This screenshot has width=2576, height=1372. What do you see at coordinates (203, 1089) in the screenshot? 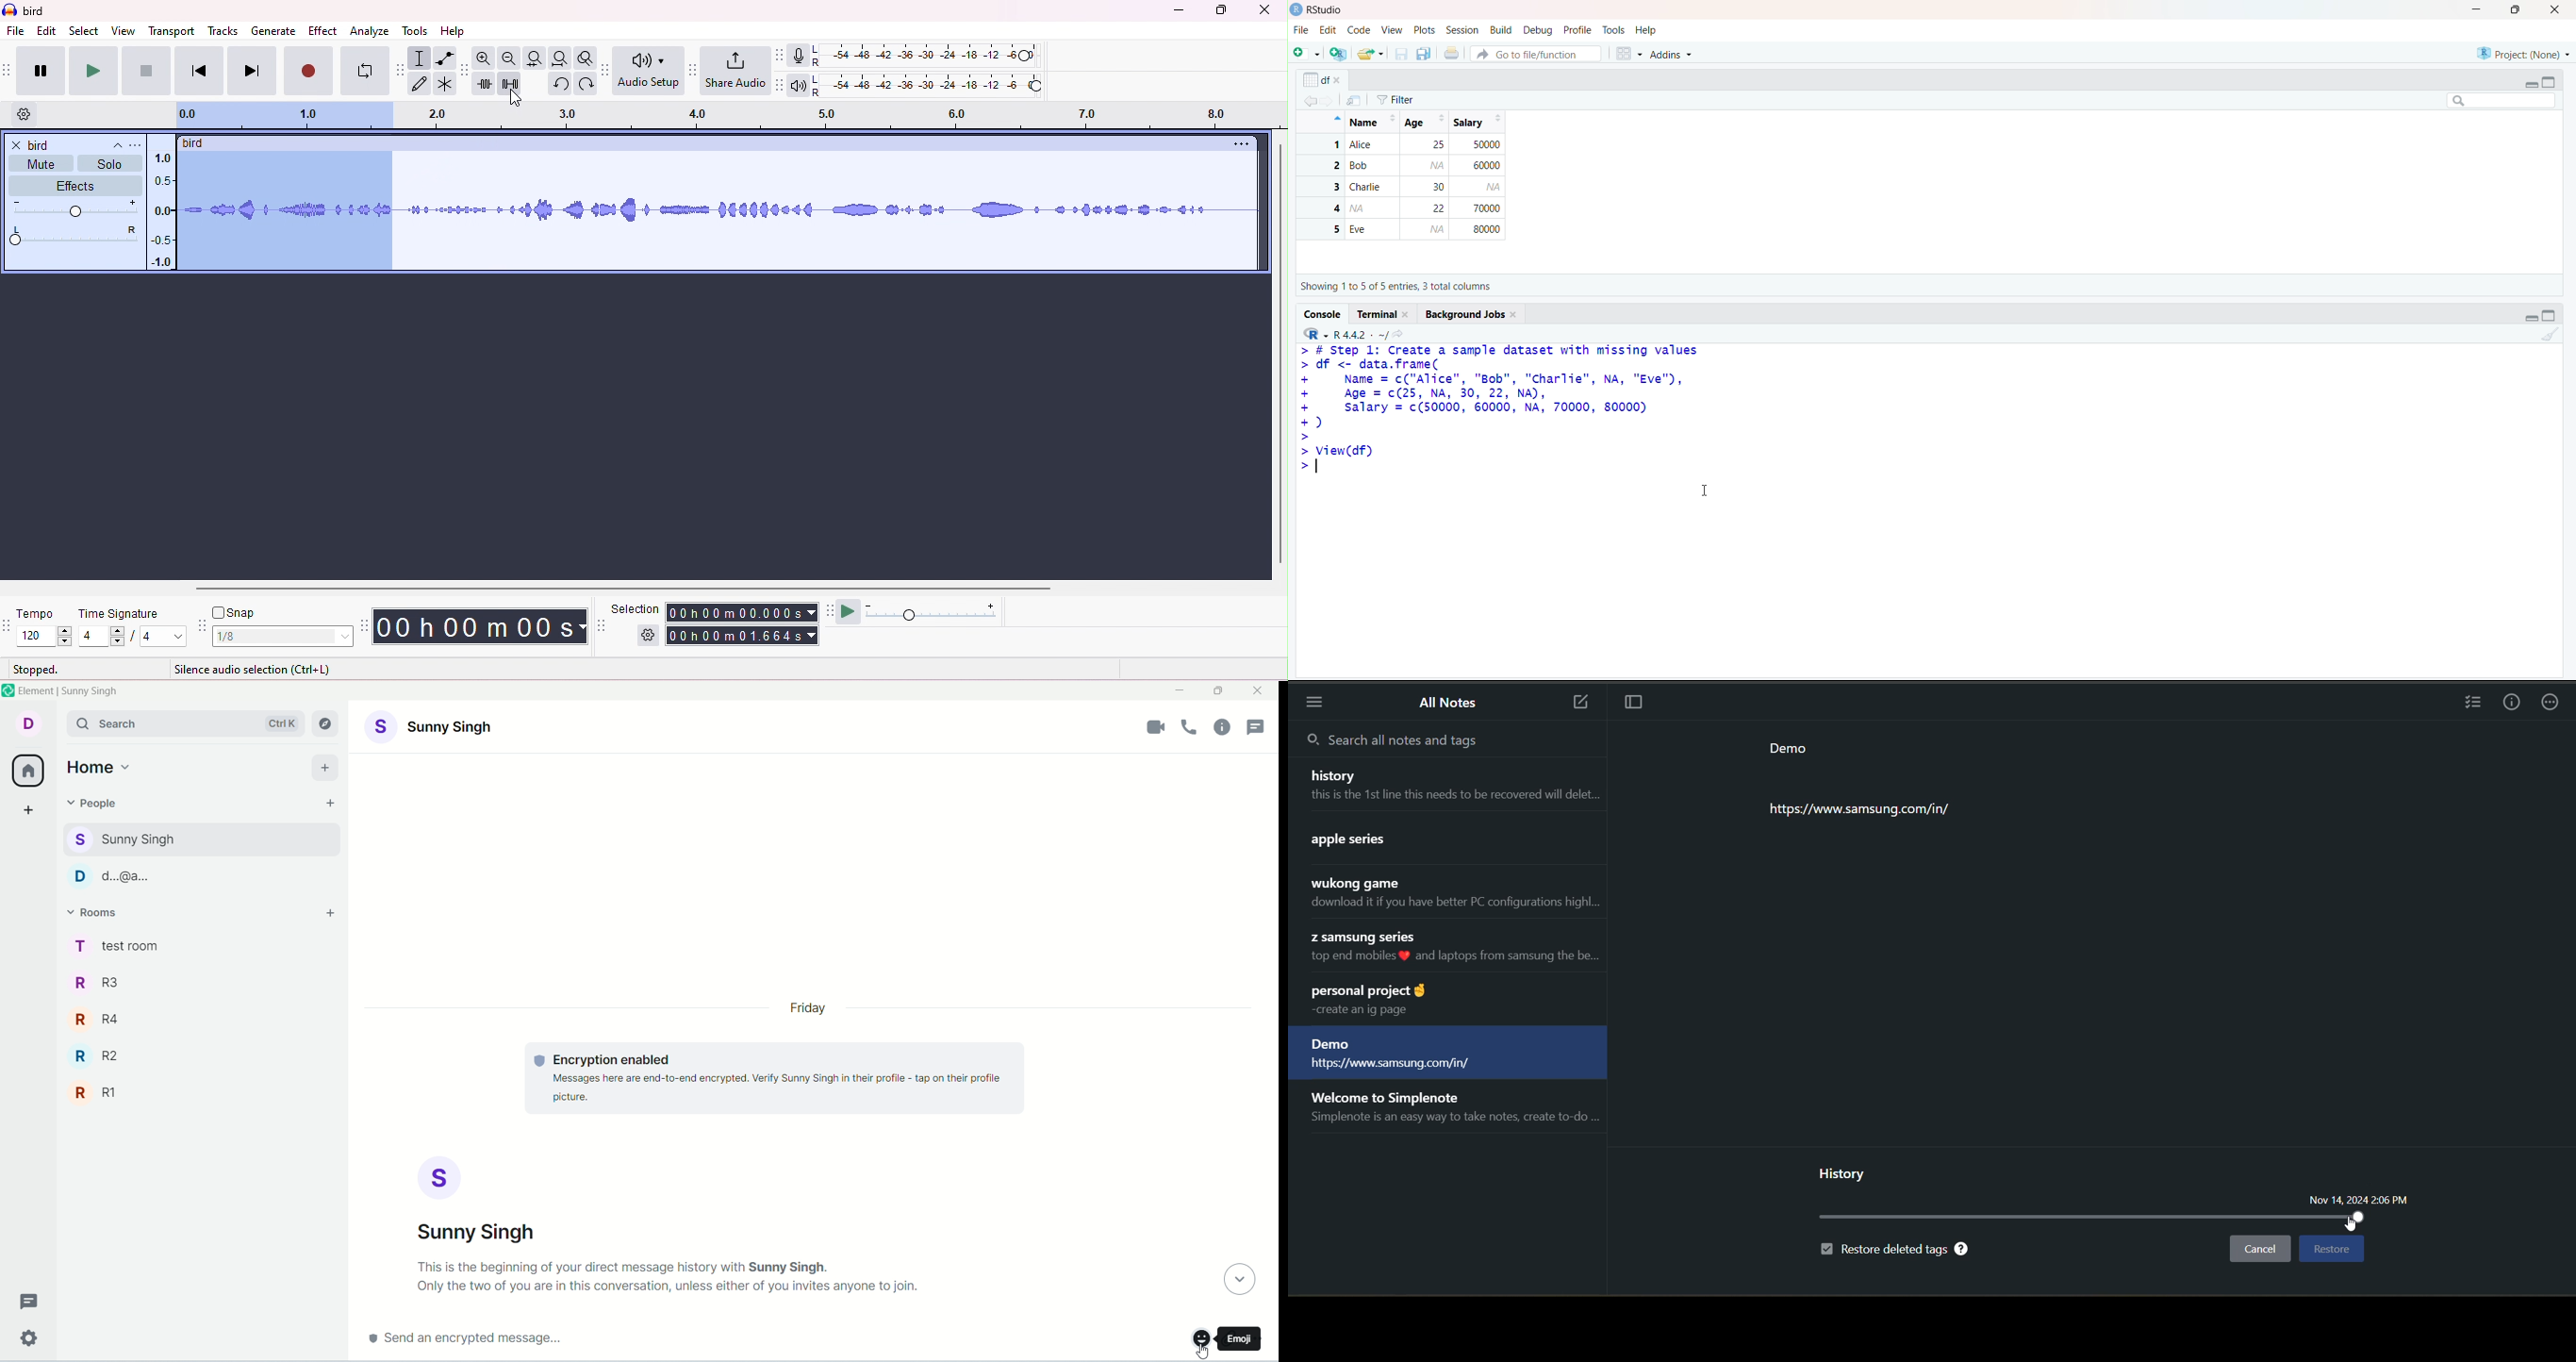
I see `R1` at bounding box center [203, 1089].